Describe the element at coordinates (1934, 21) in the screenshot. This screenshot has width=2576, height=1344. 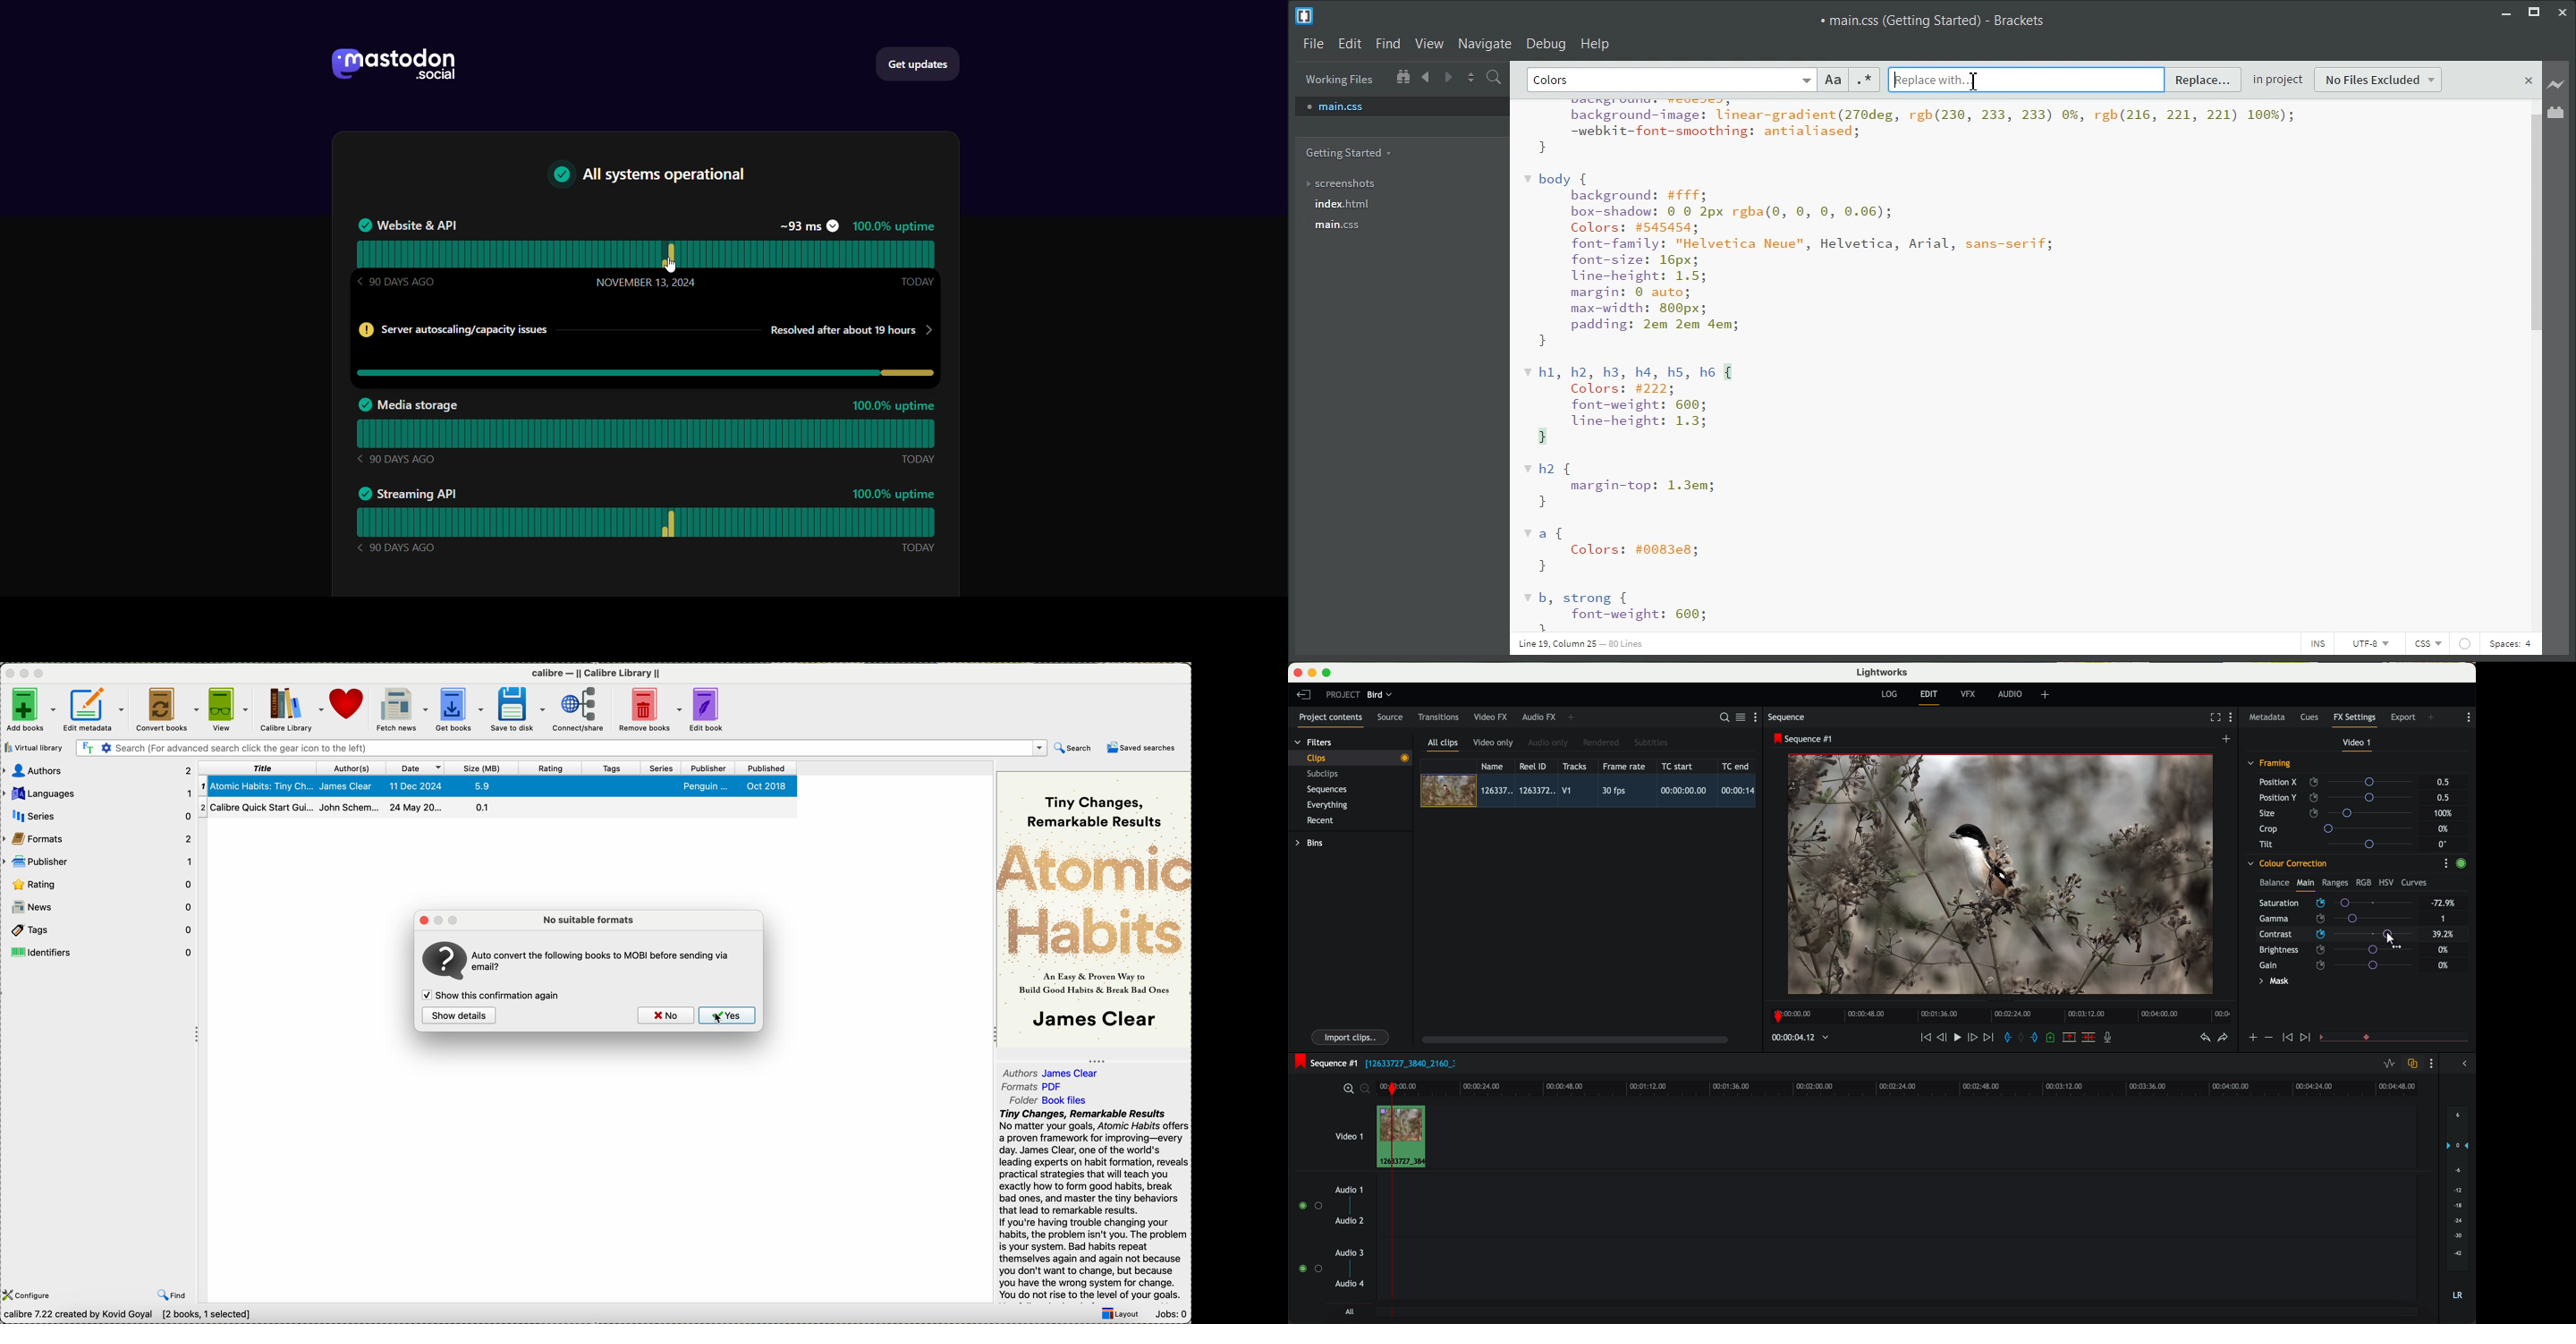
I see `main.css (Getting Started) - Brackets` at that location.